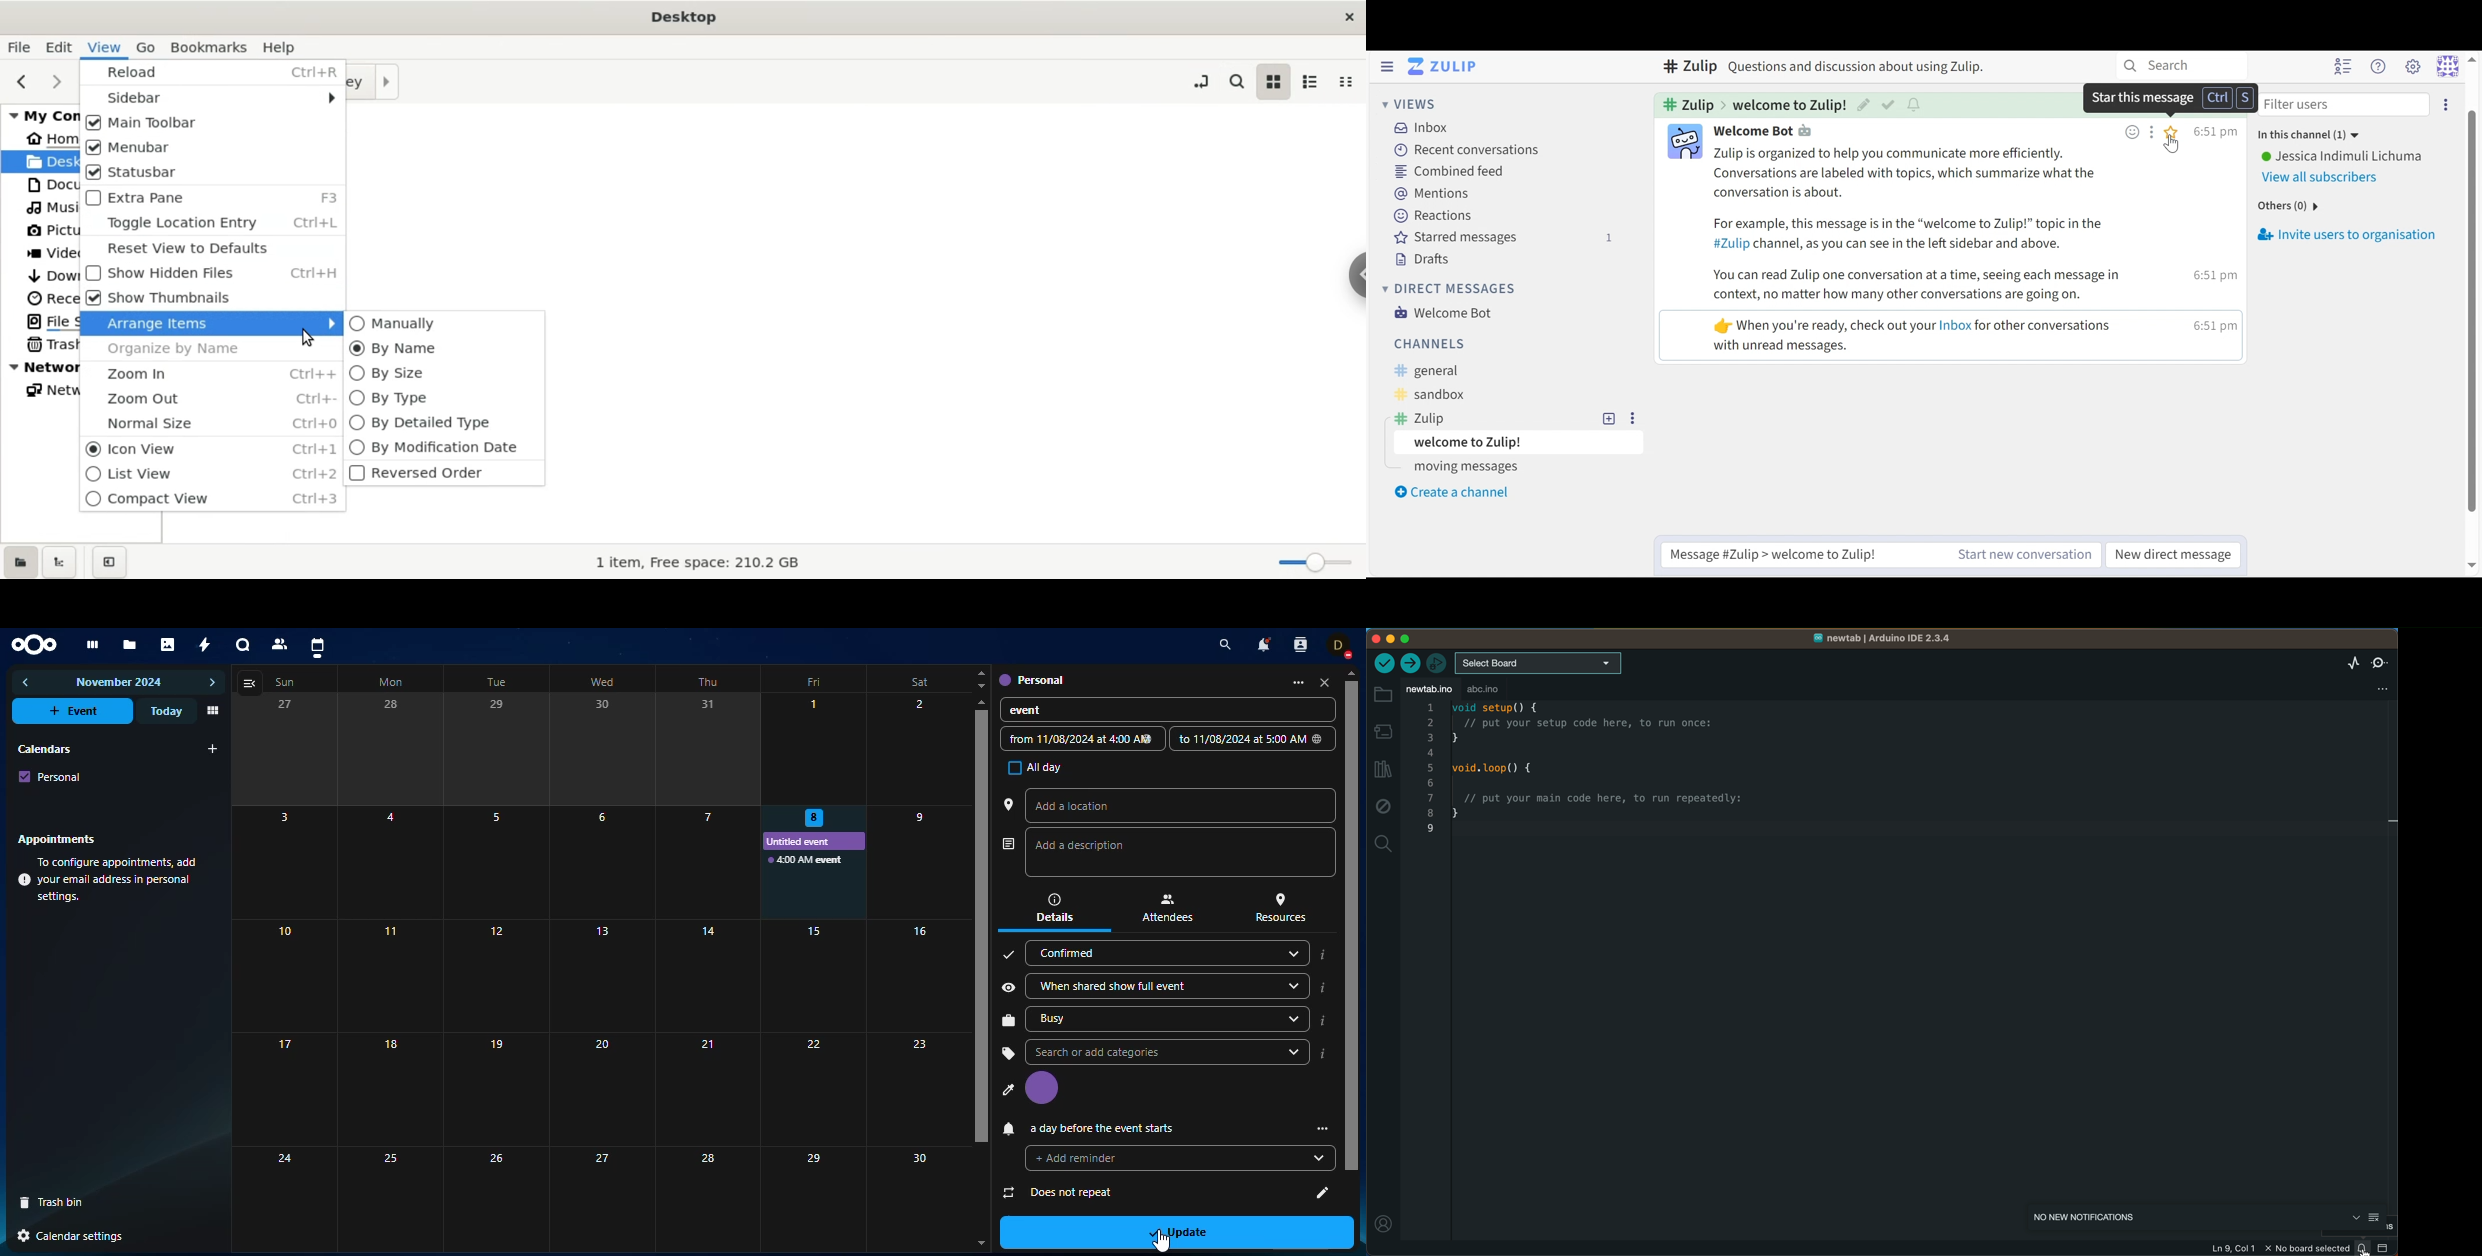 The width and height of the screenshot is (2492, 1260). I want to click on profile, so click(1042, 1088).